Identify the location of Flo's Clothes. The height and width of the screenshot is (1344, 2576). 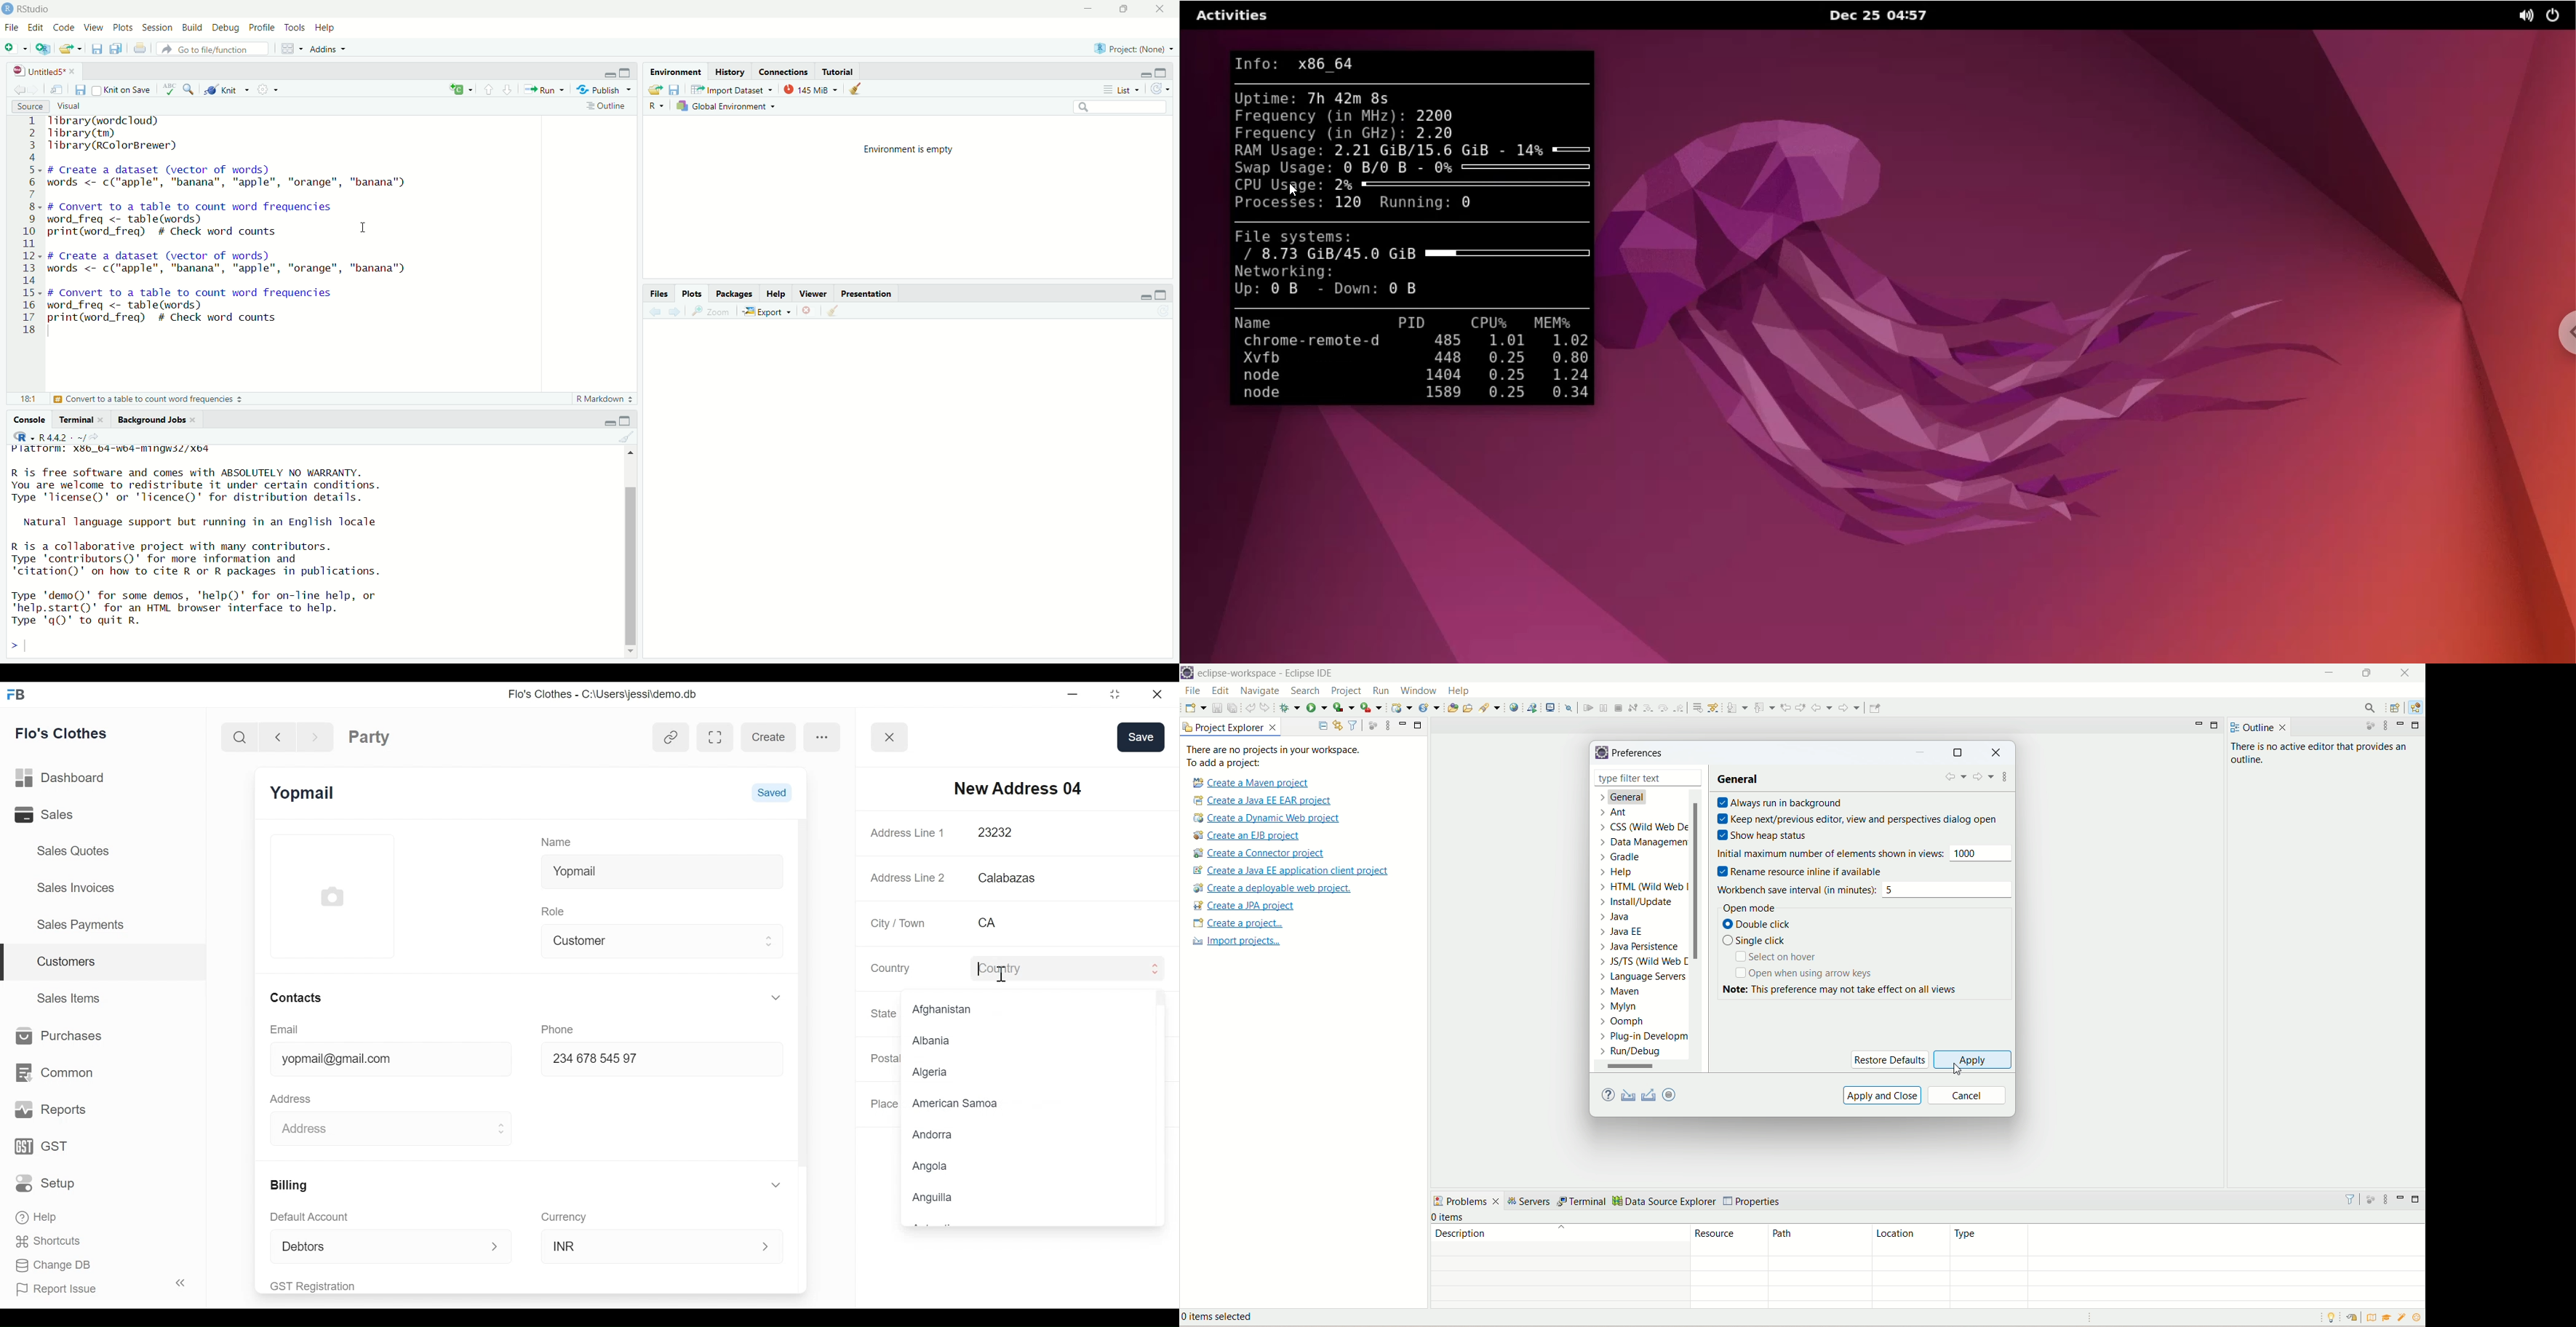
(63, 733).